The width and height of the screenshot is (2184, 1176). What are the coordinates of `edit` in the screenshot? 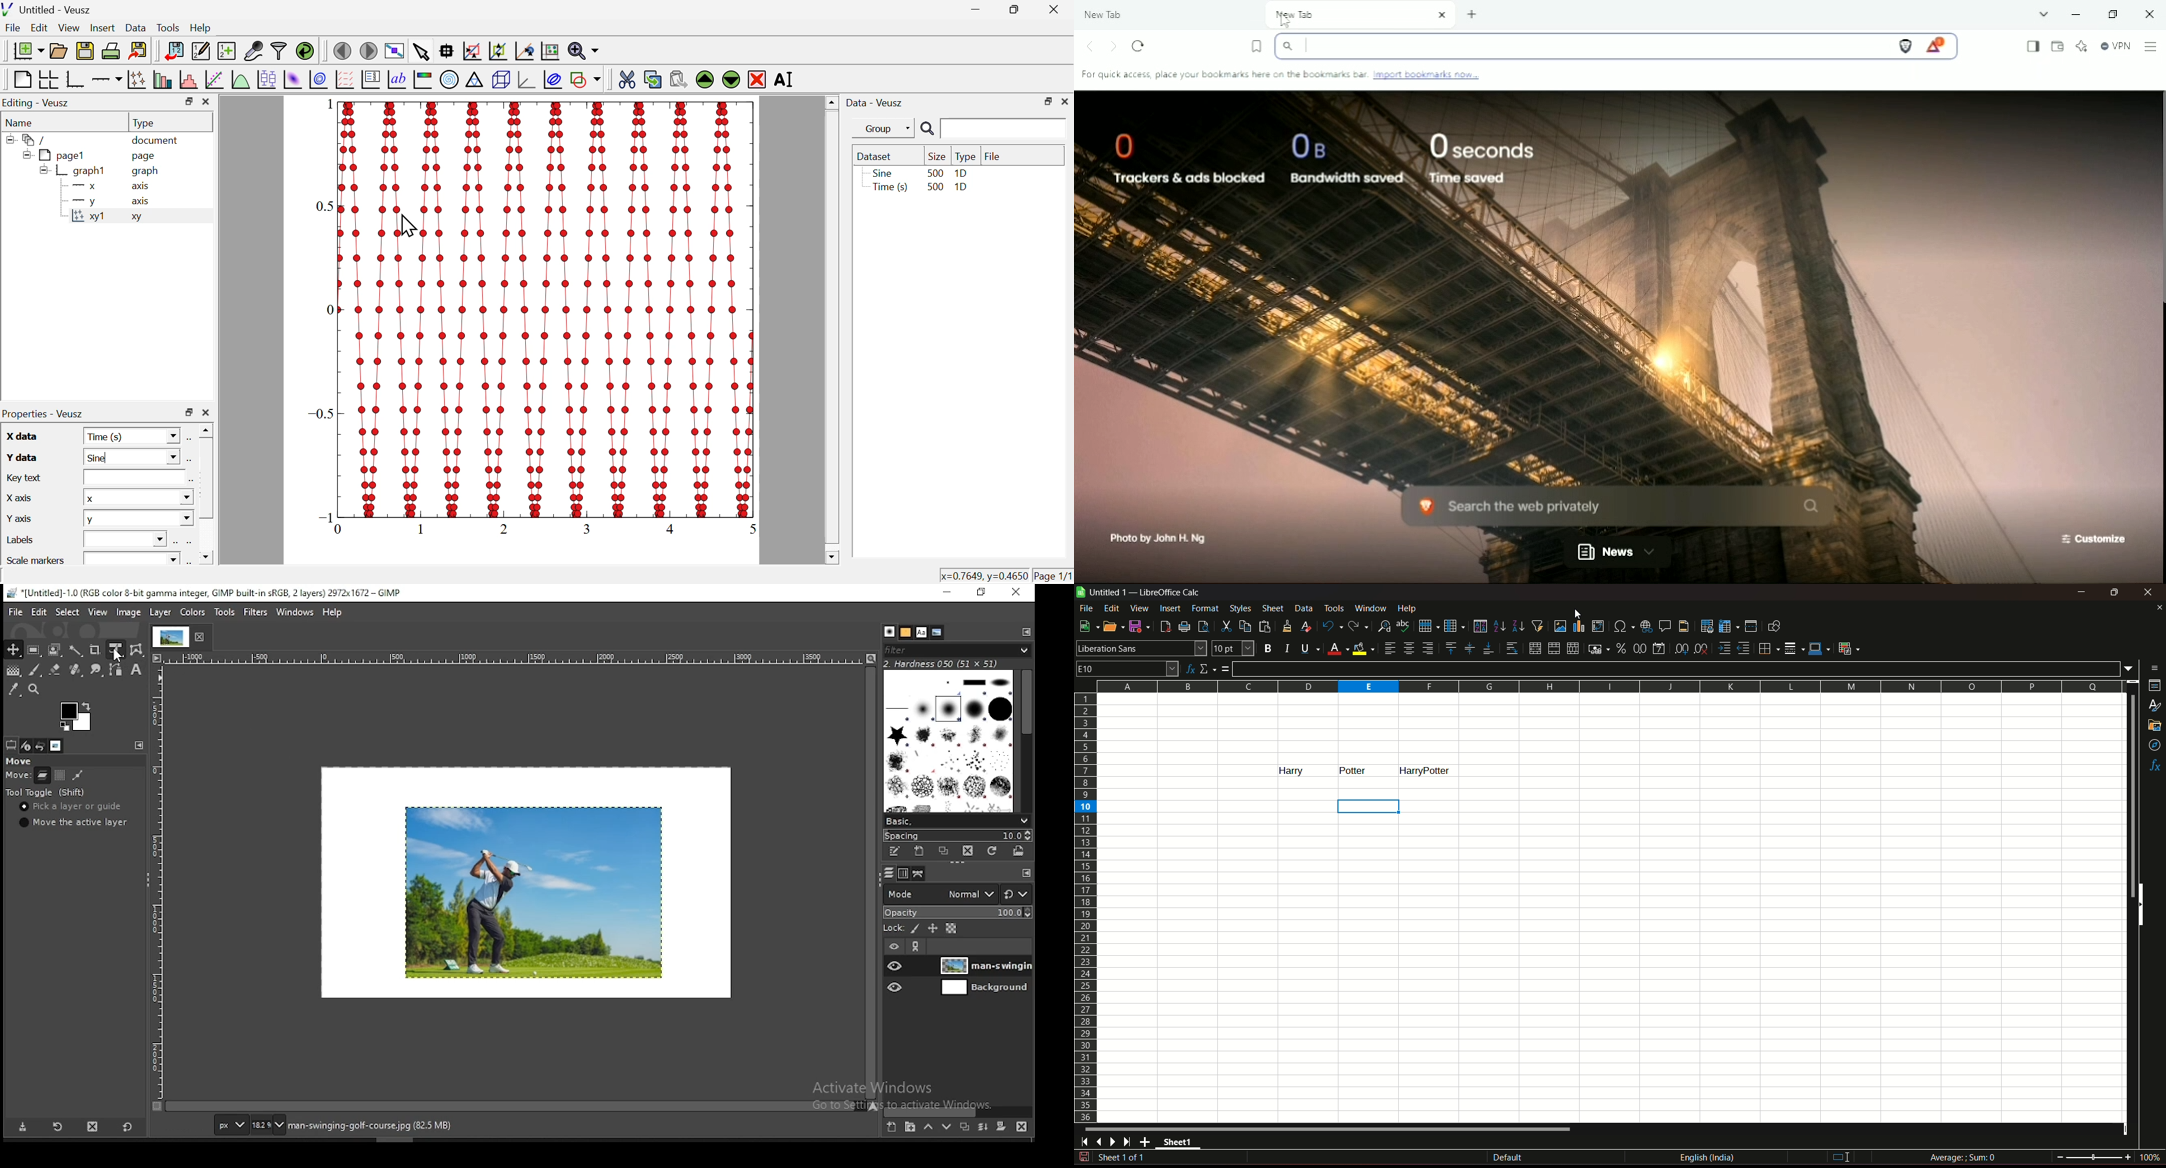 It's located at (39, 612).